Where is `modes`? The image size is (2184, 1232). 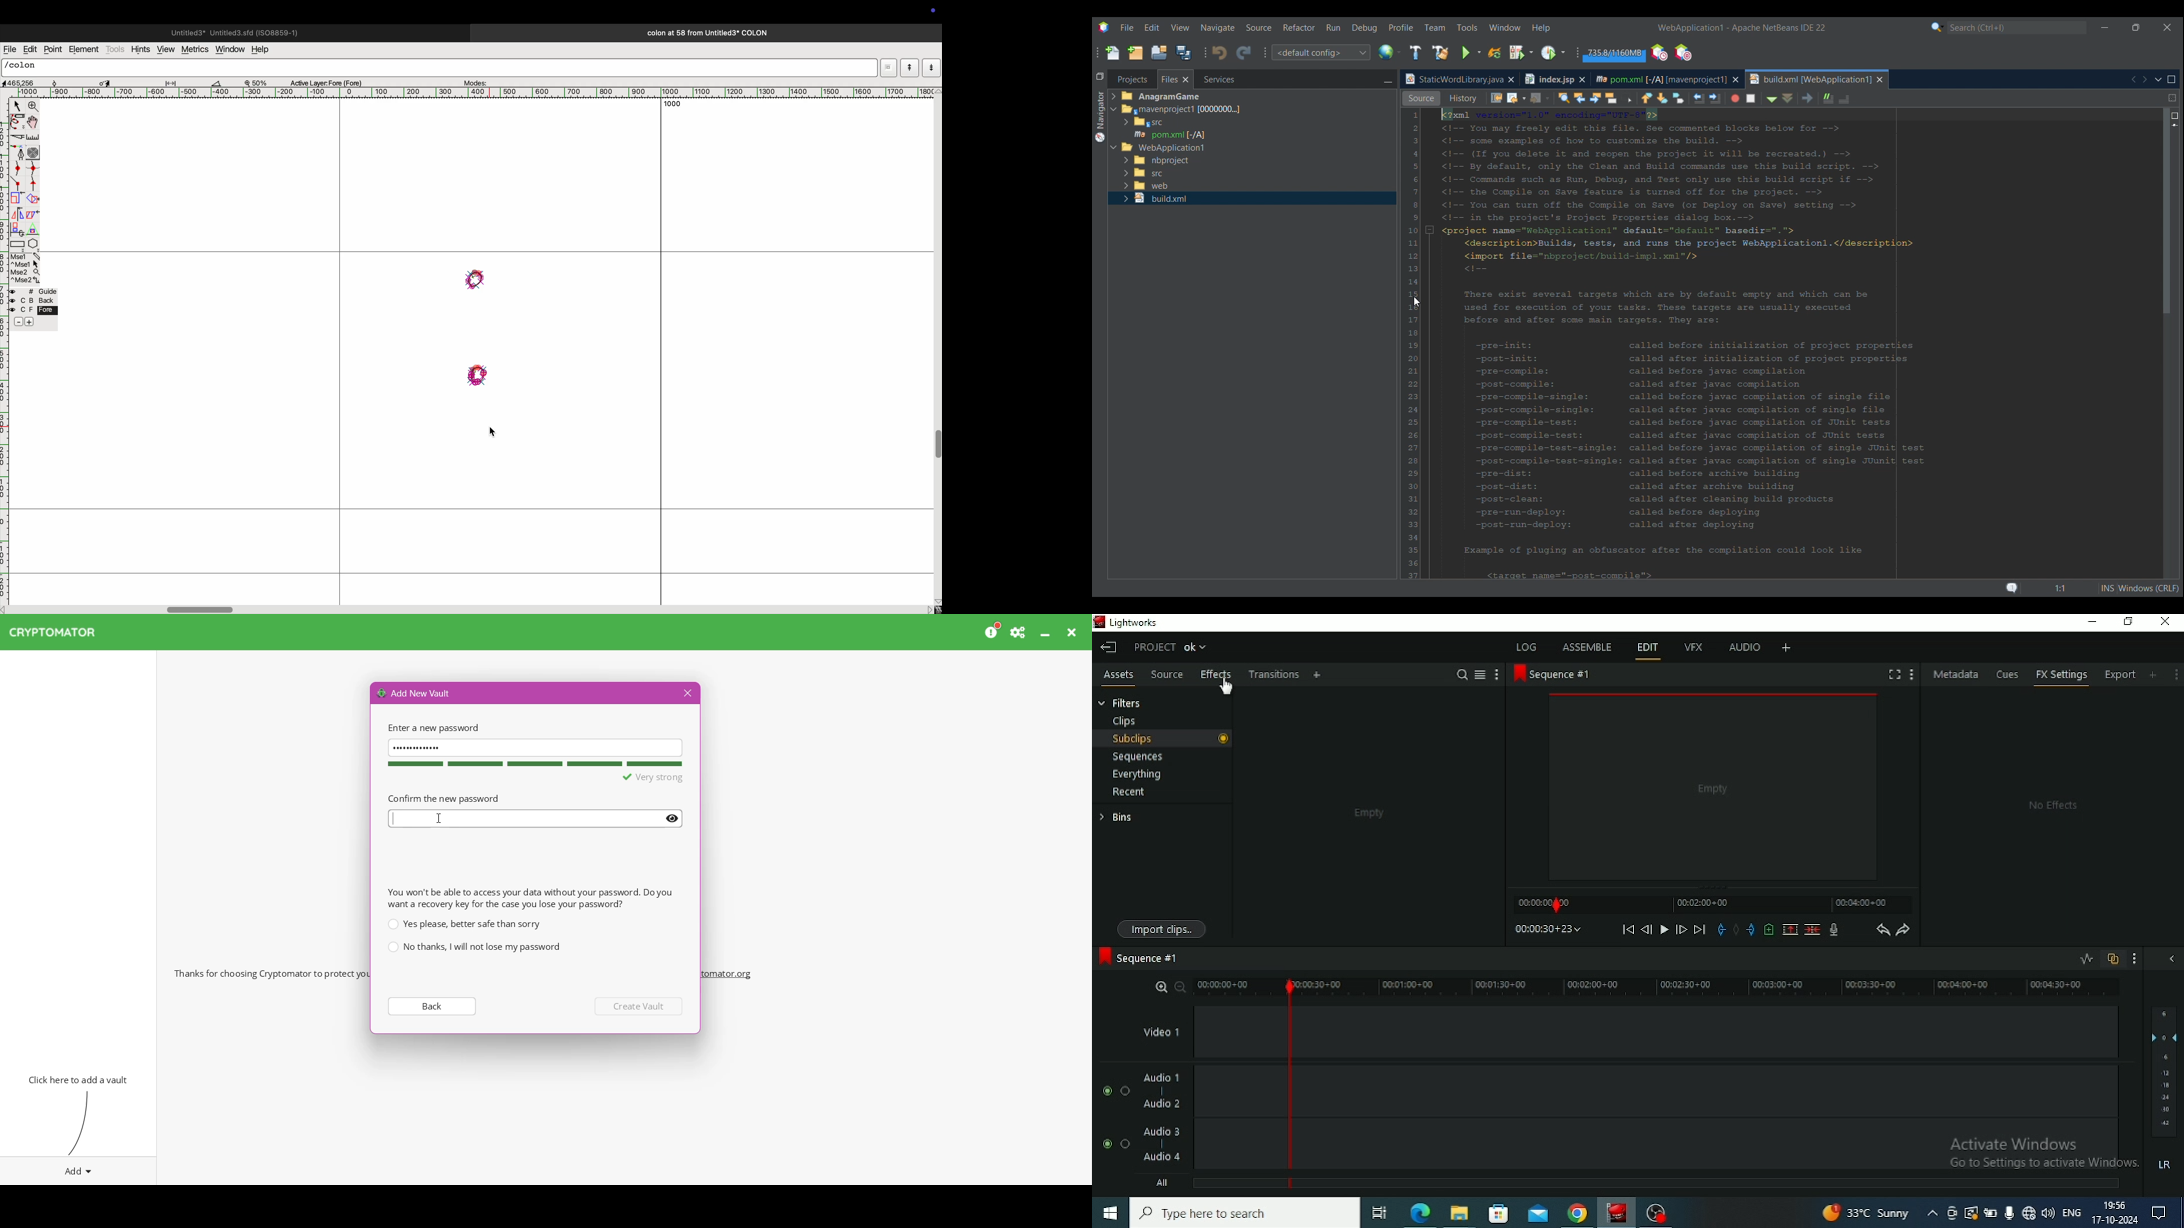
modes is located at coordinates (477, 81).